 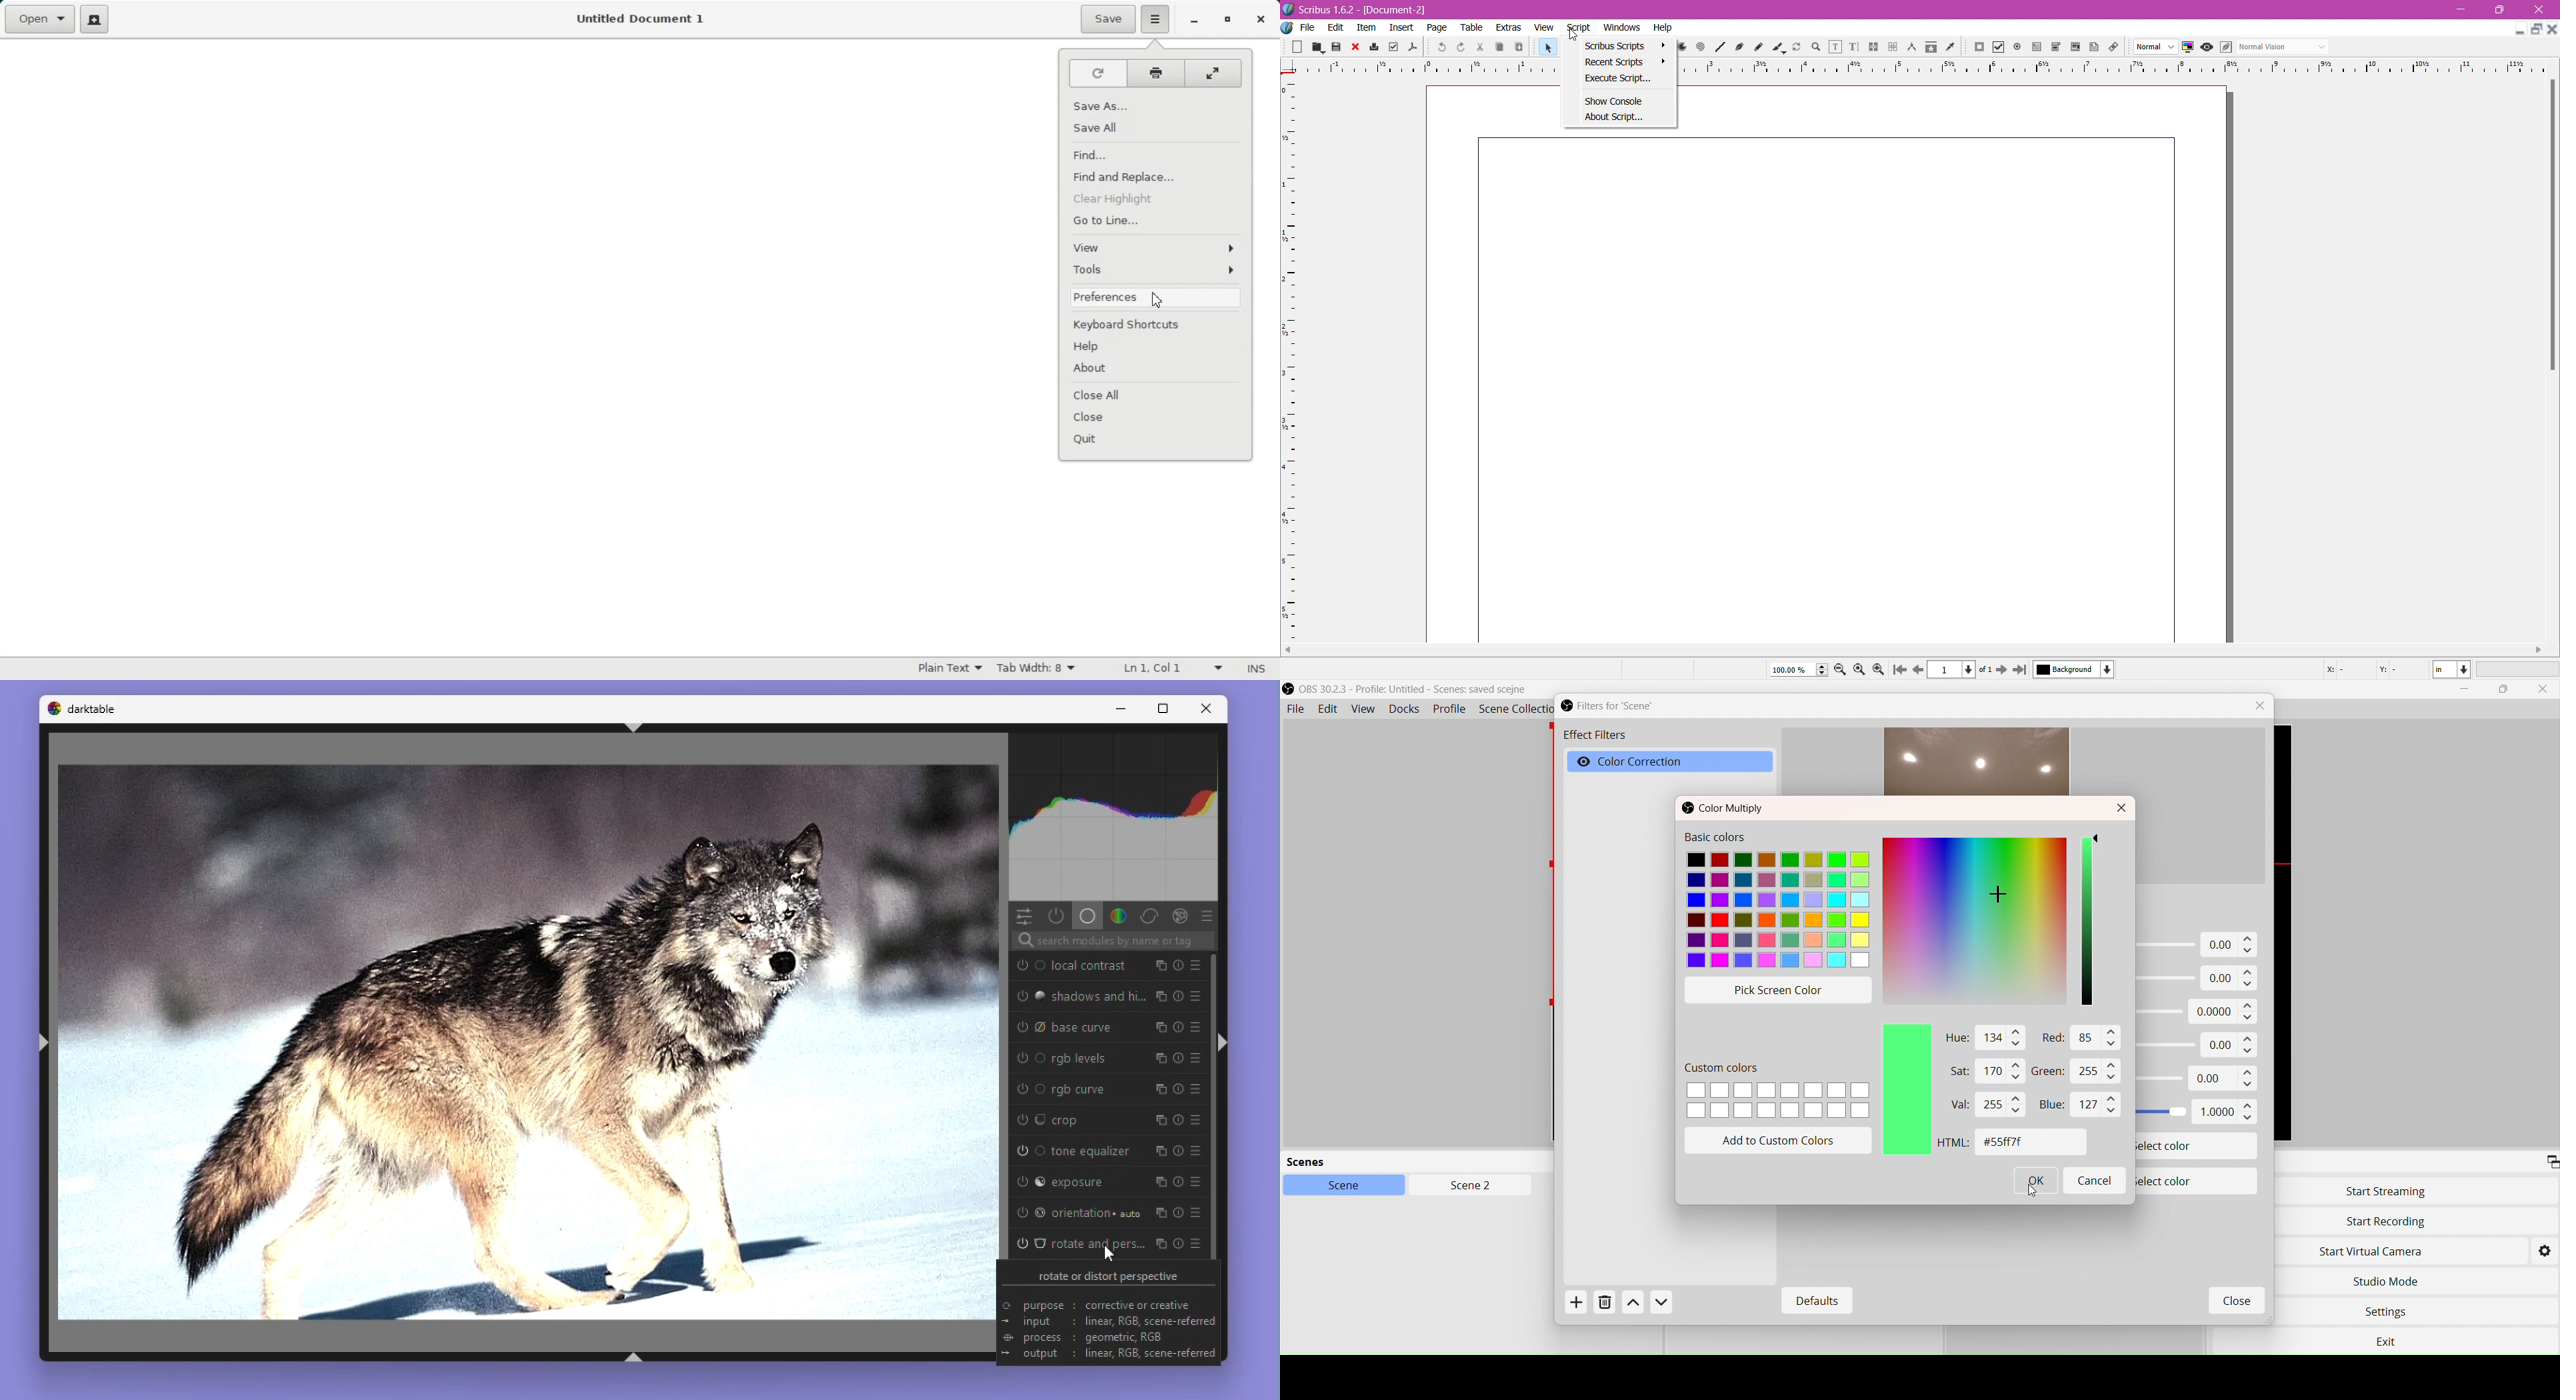 What do you see at coordinates (39, 19) in the screenshot?
I see `Open a file` at bounding box center [39, 19].